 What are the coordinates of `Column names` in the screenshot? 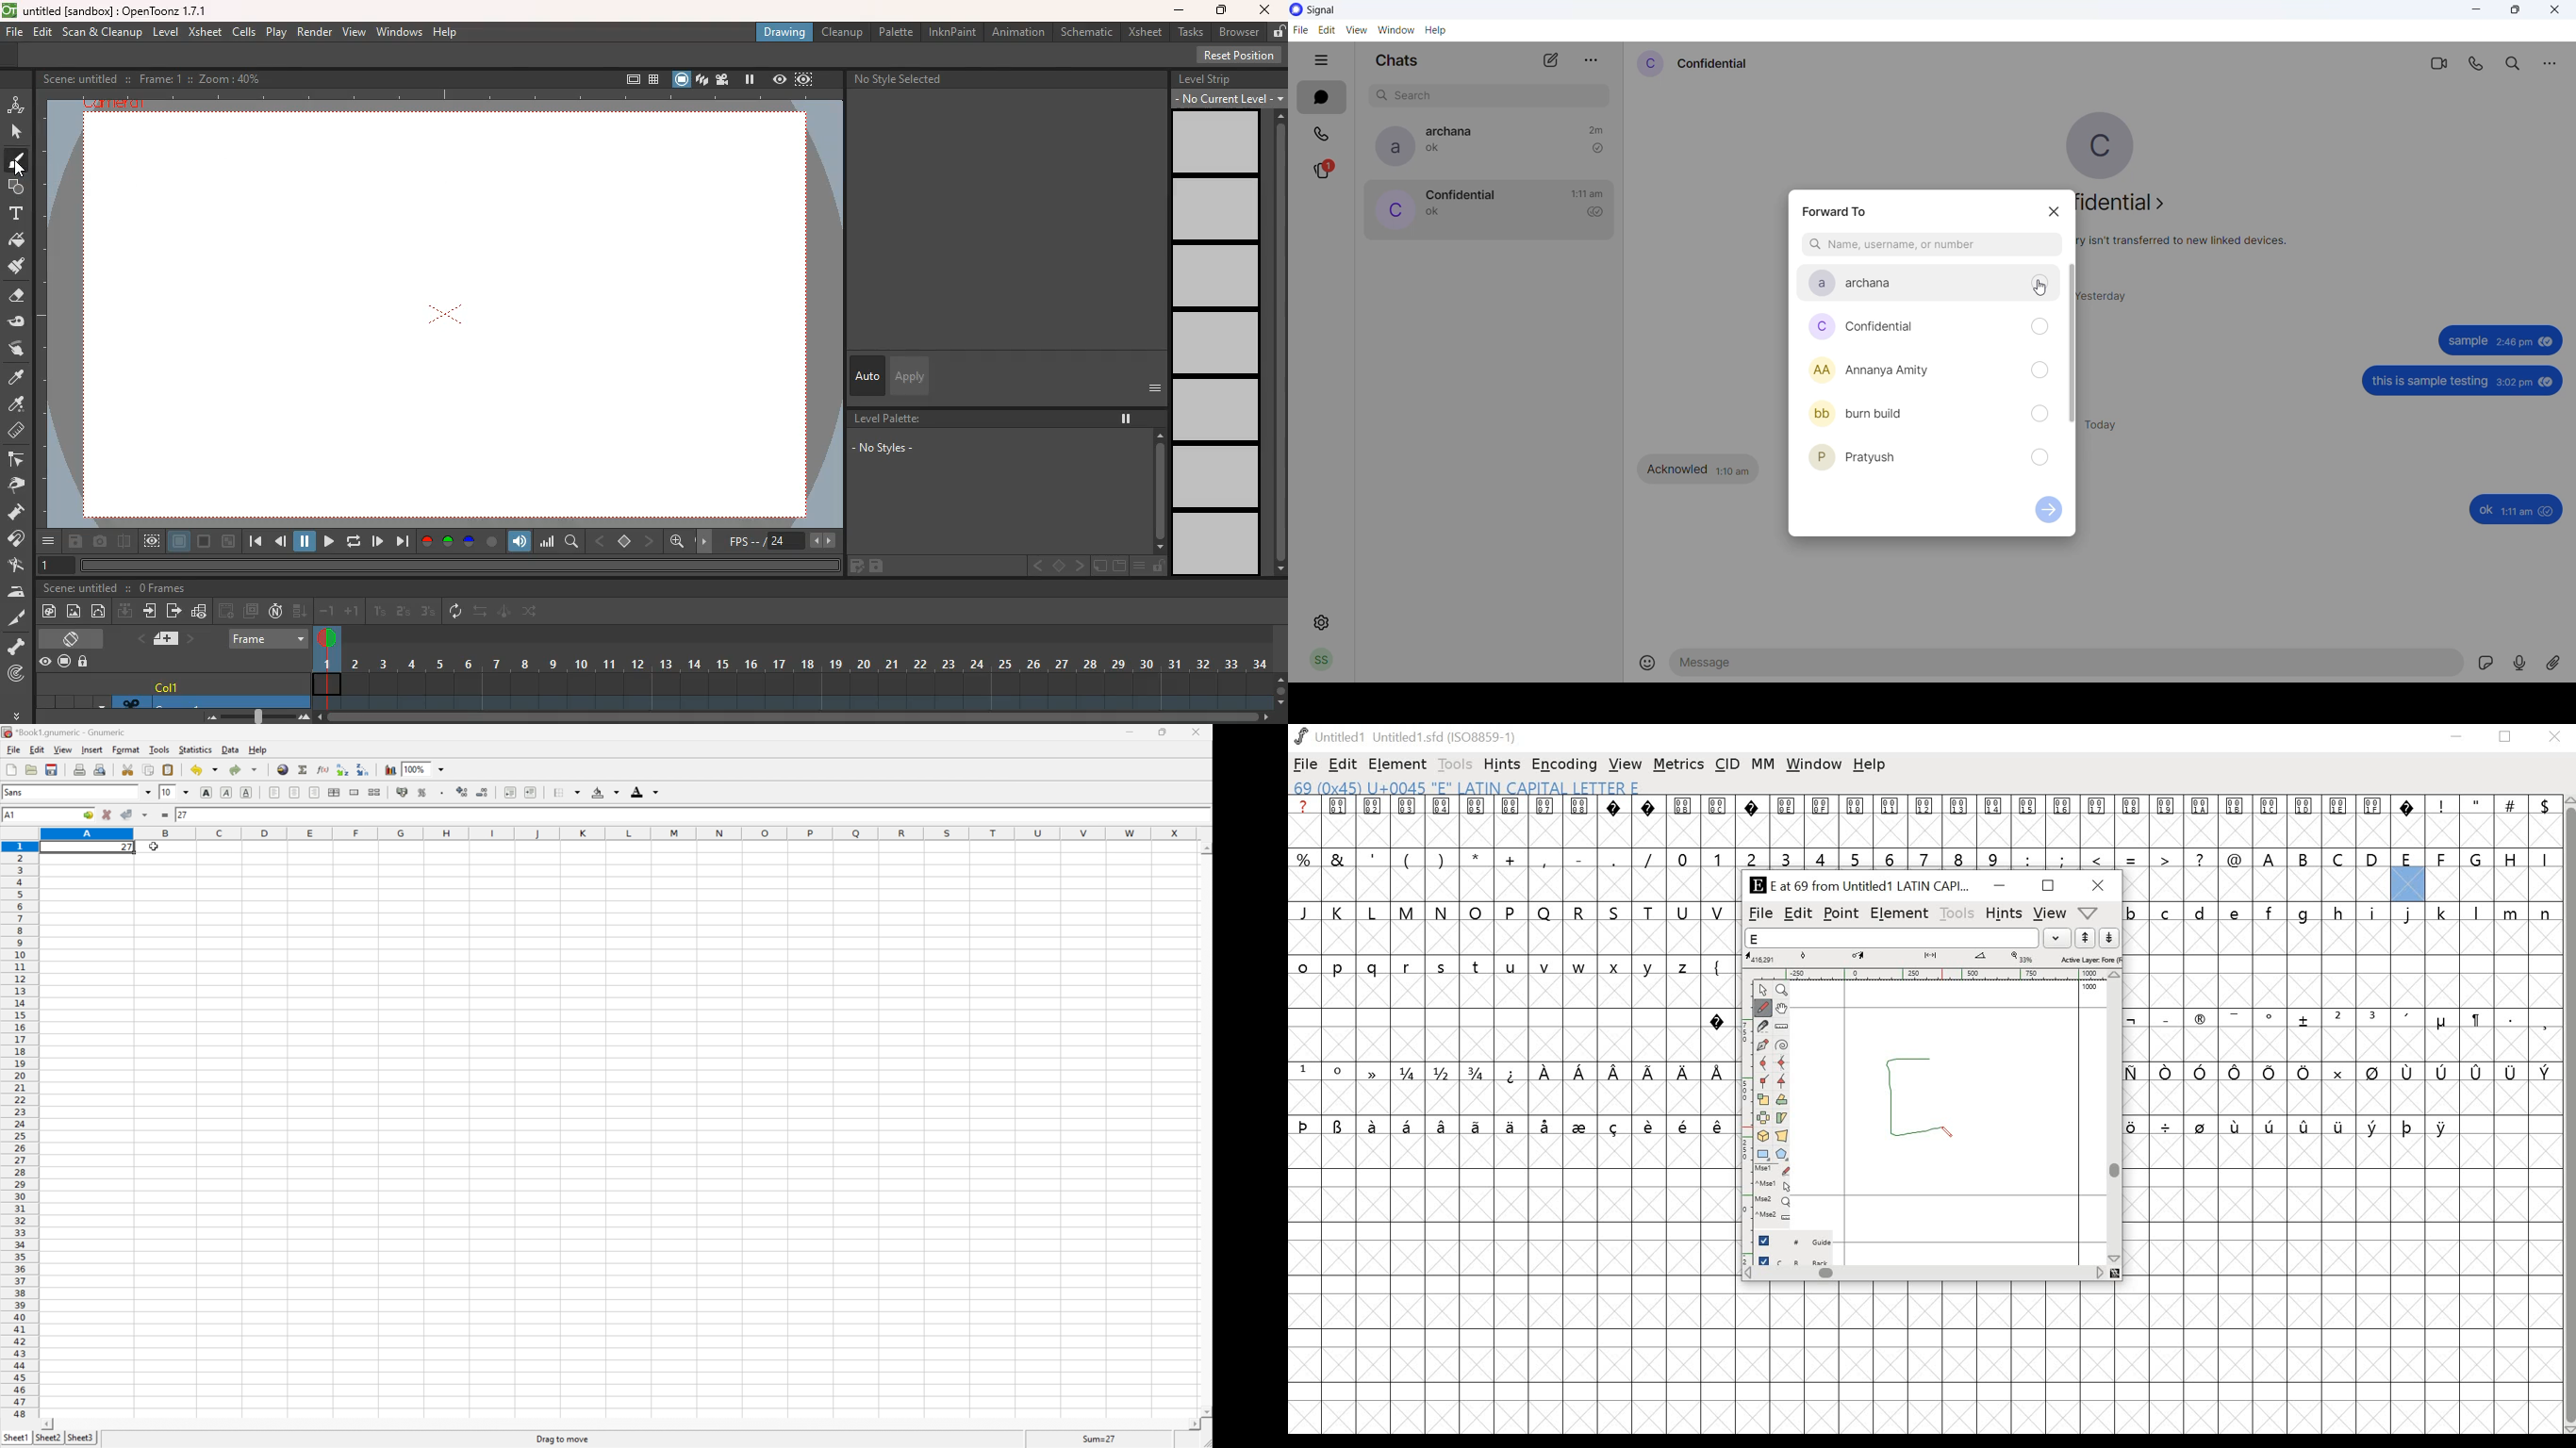 It's located at (621, 831).